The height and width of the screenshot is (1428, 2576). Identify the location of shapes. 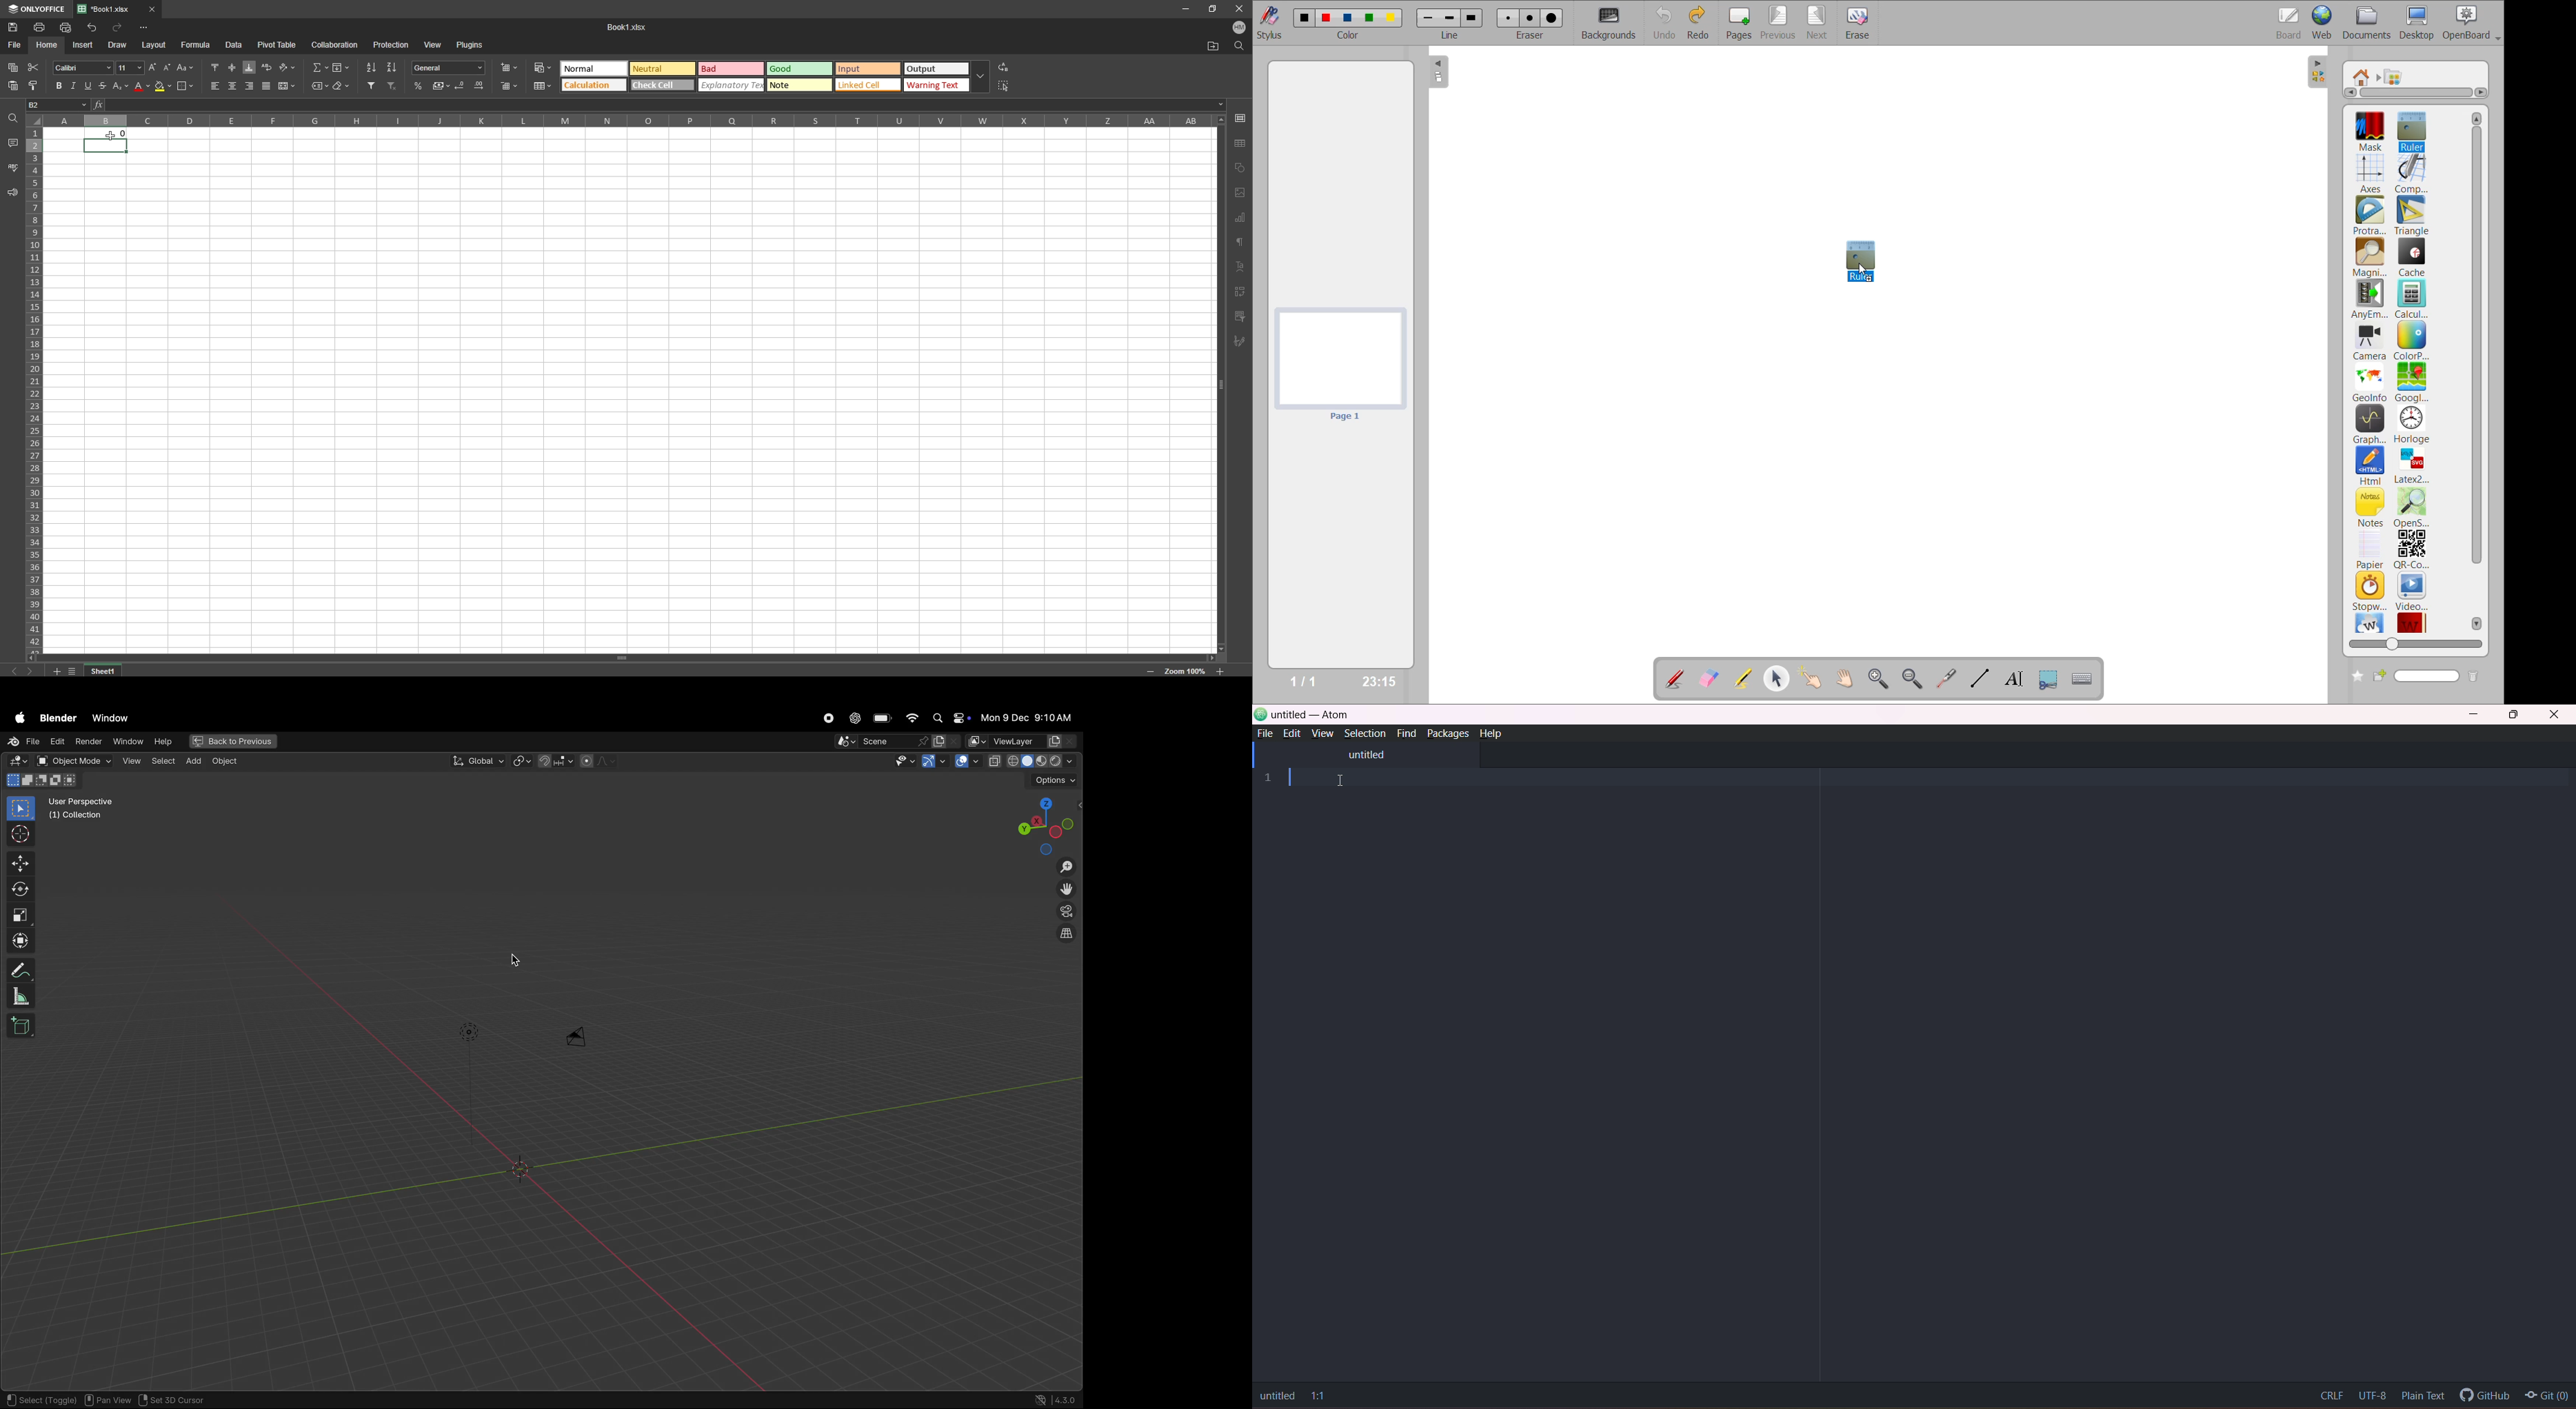
(1241, 167).